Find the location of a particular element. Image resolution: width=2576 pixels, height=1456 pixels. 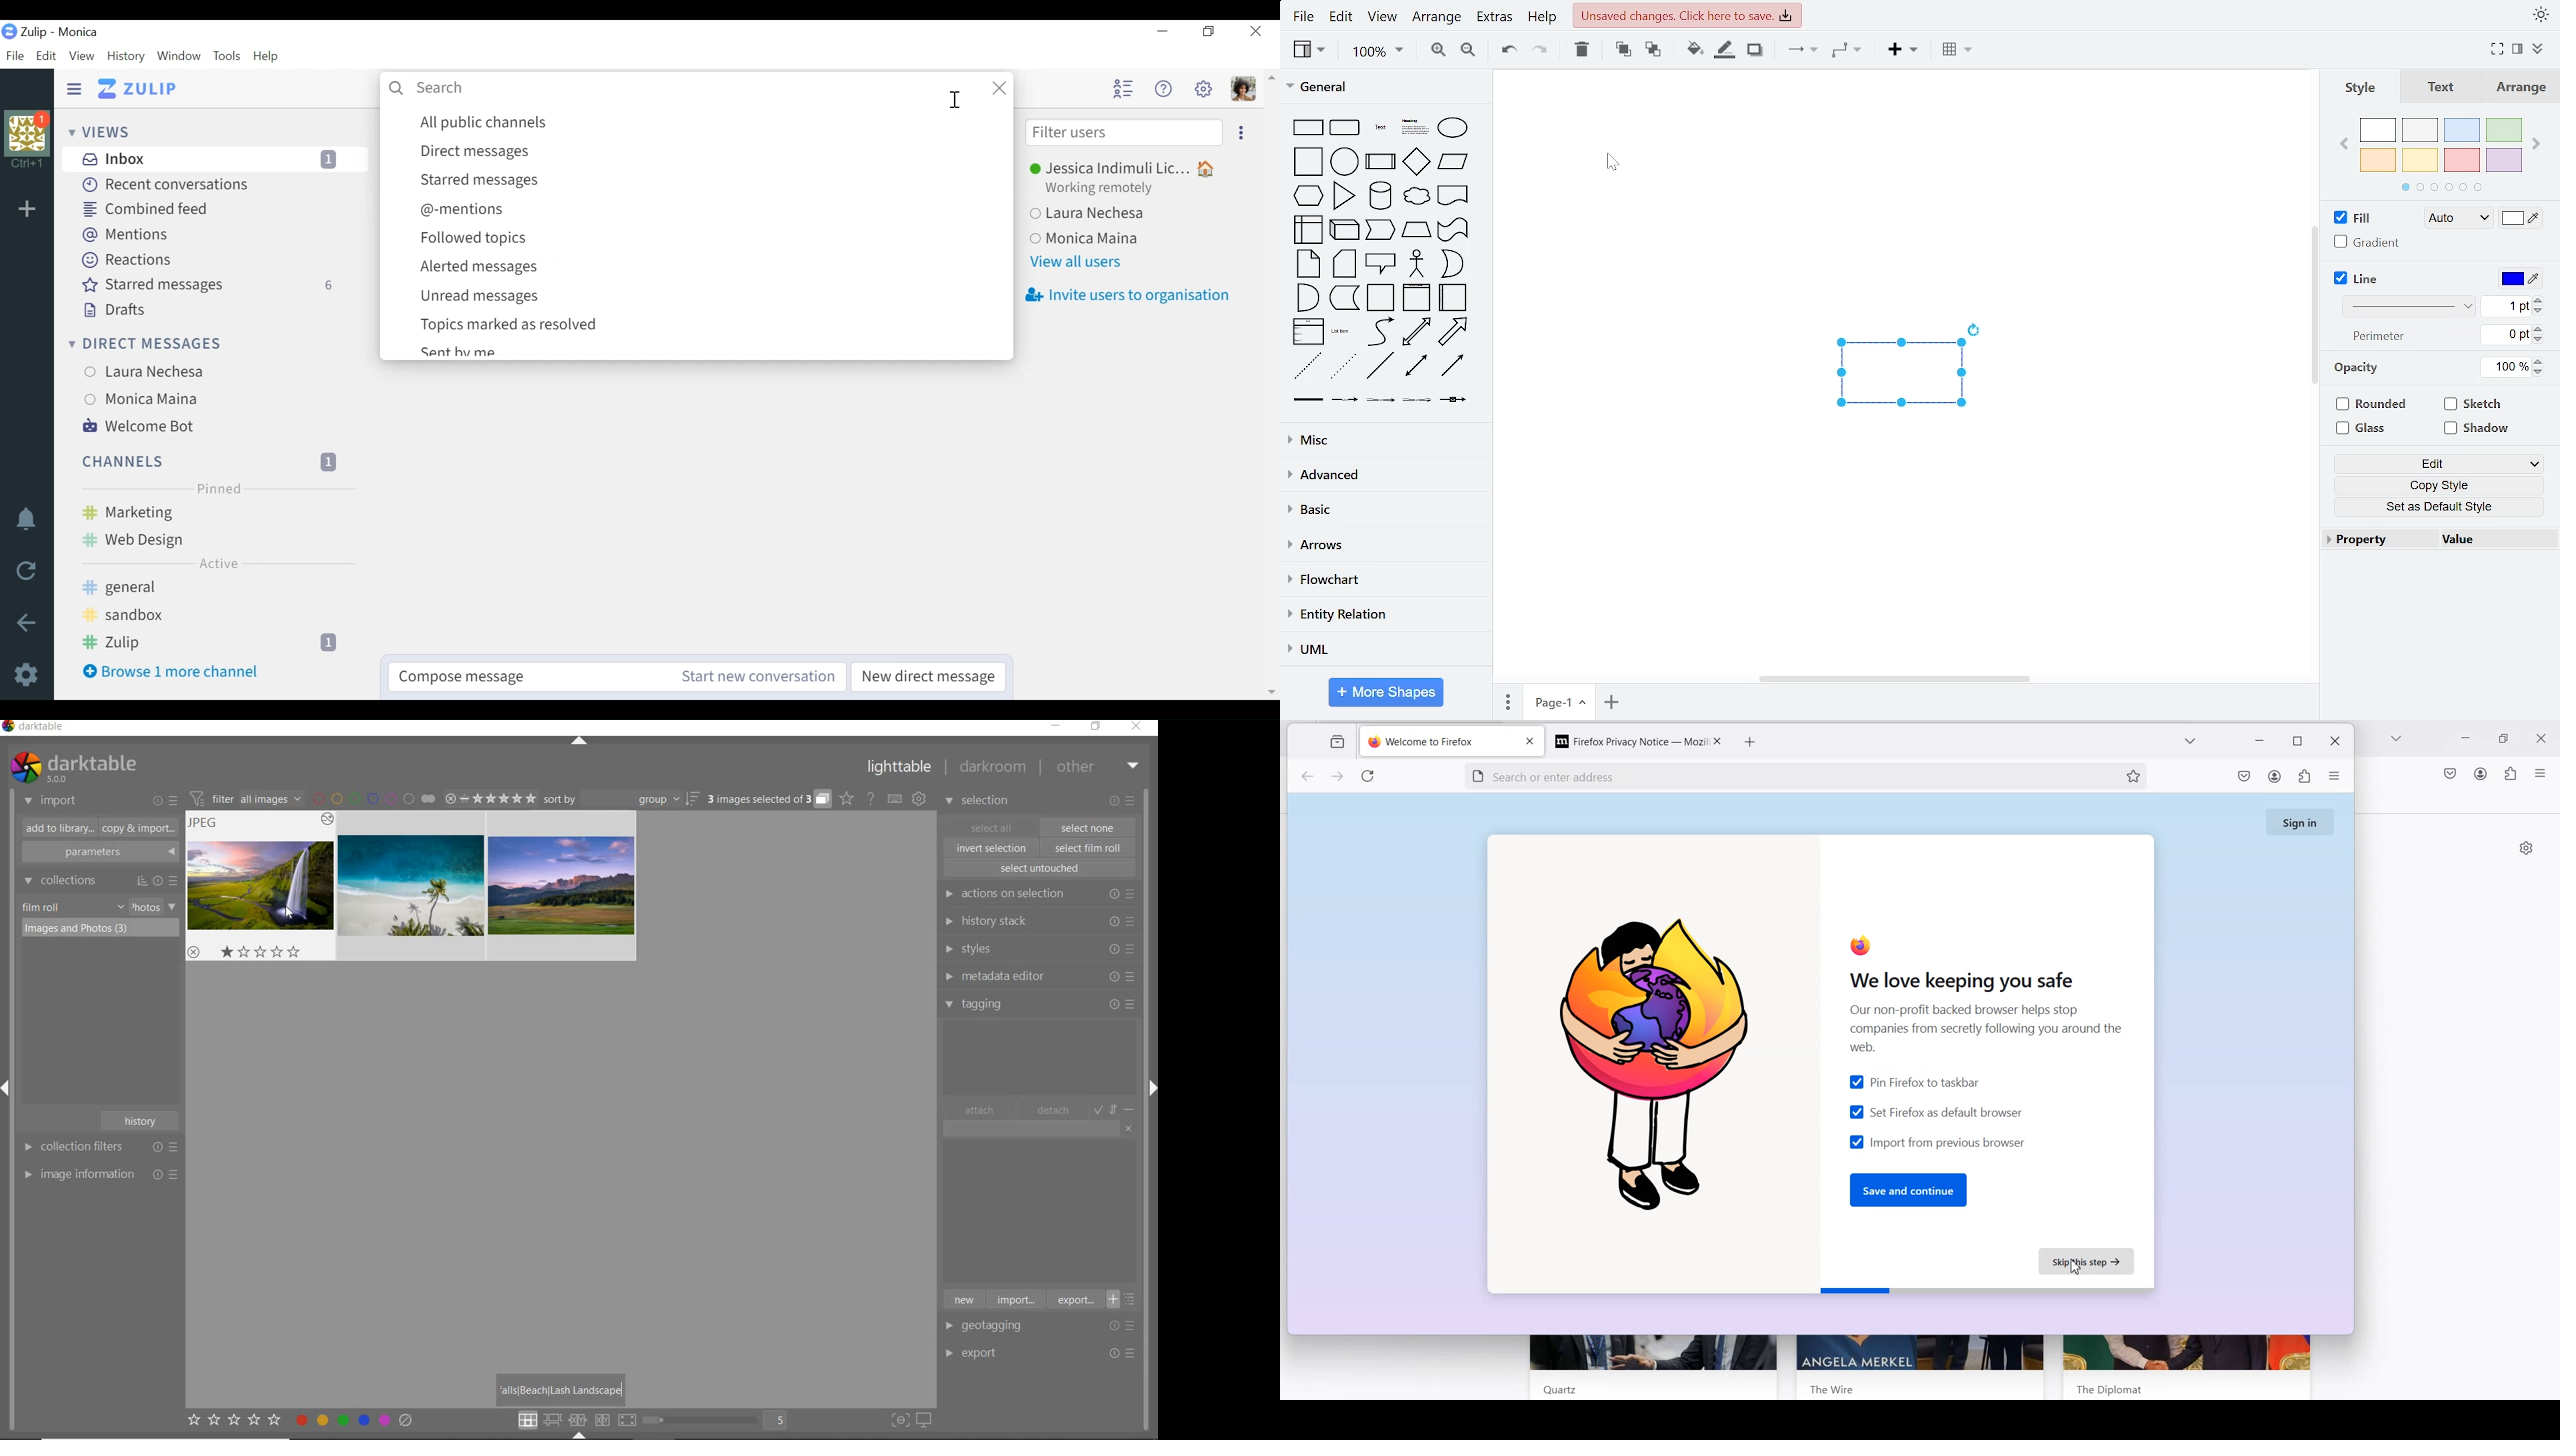

Firefox Privacy Notice is located at coordinates (1624, 740).